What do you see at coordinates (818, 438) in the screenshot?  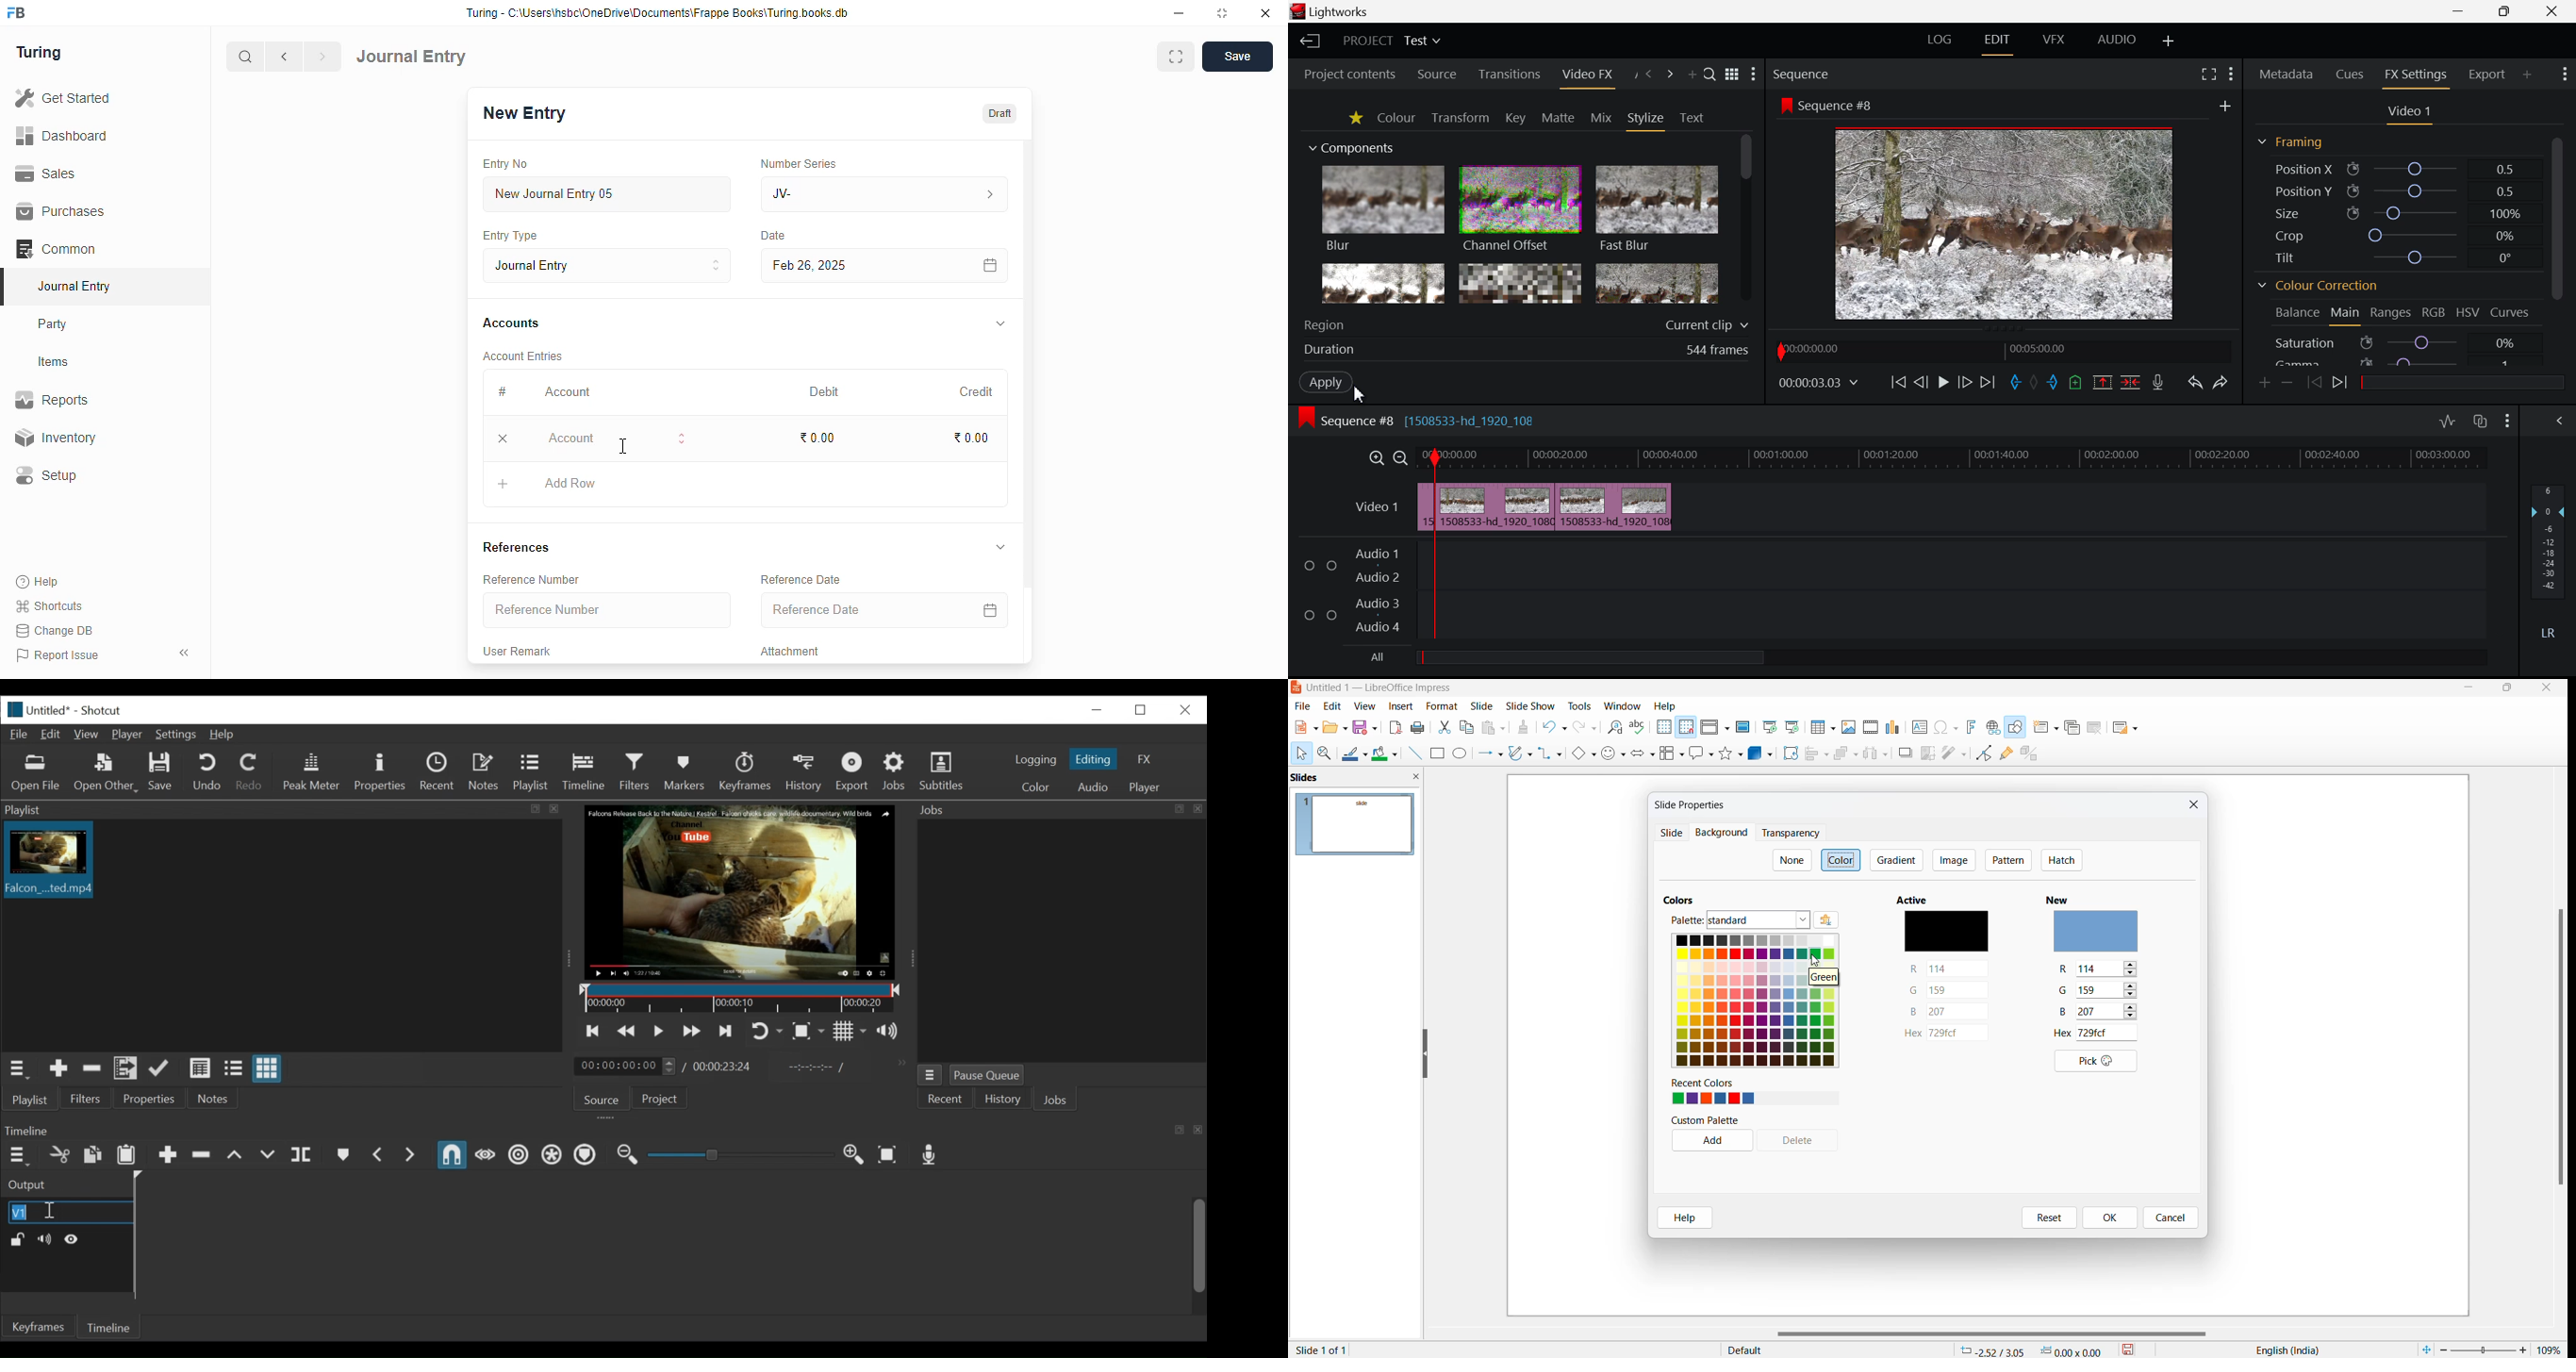 I see `₹0.00` at bounding box center [818, 438].